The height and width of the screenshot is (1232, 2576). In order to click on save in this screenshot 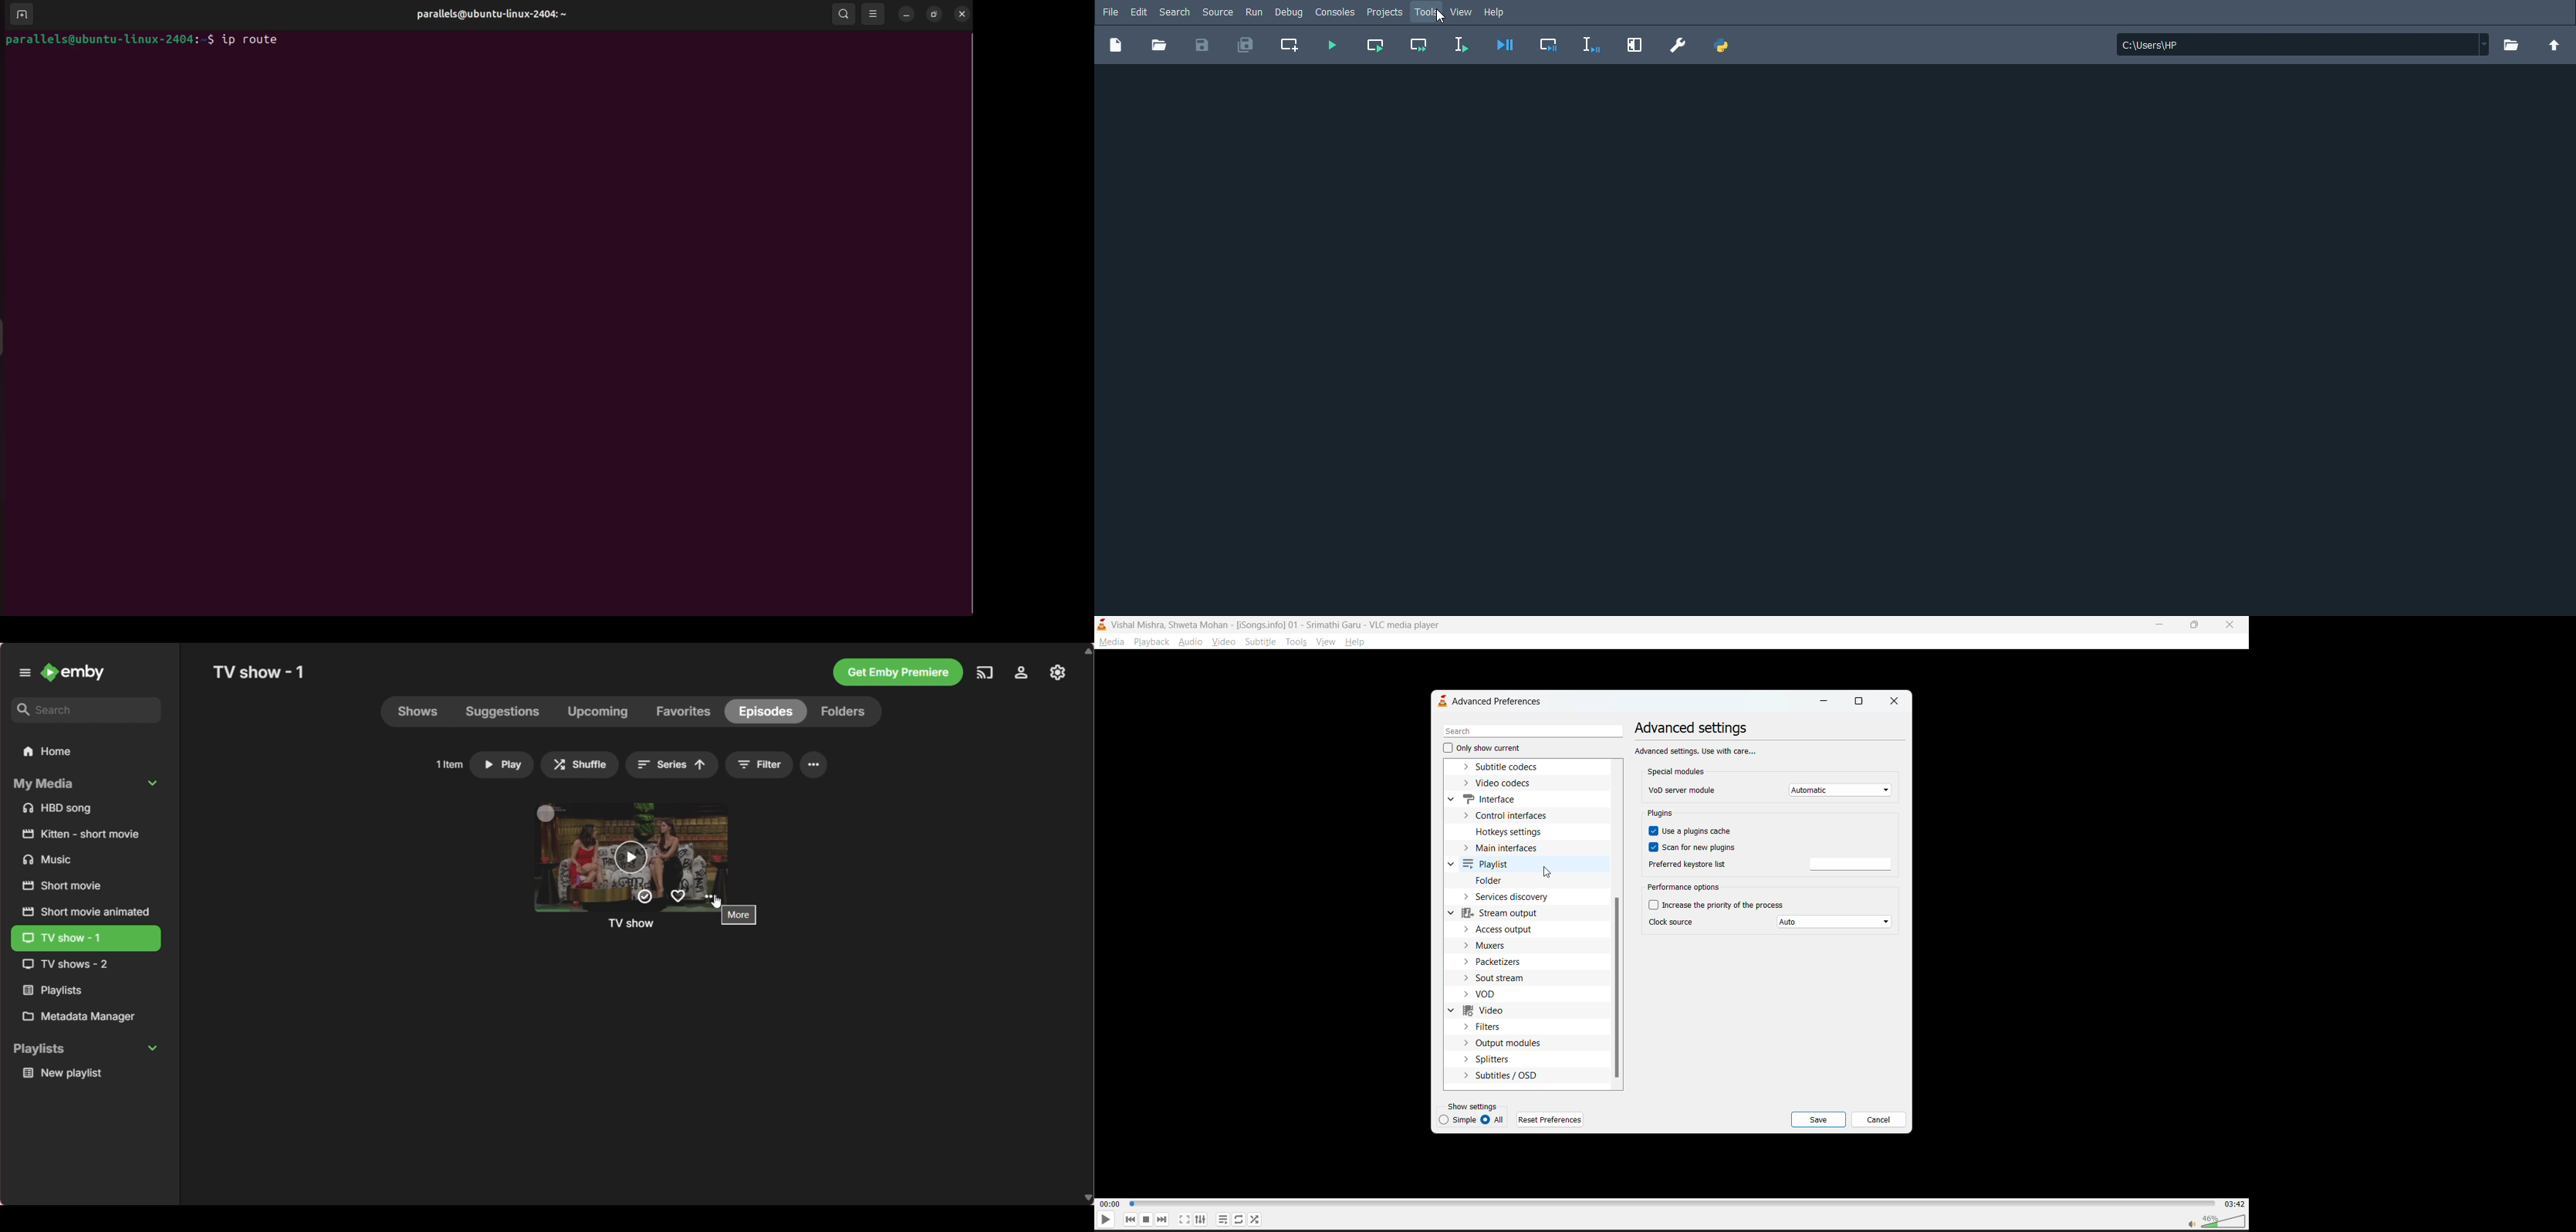, I will do `click(1821, 1119)`.